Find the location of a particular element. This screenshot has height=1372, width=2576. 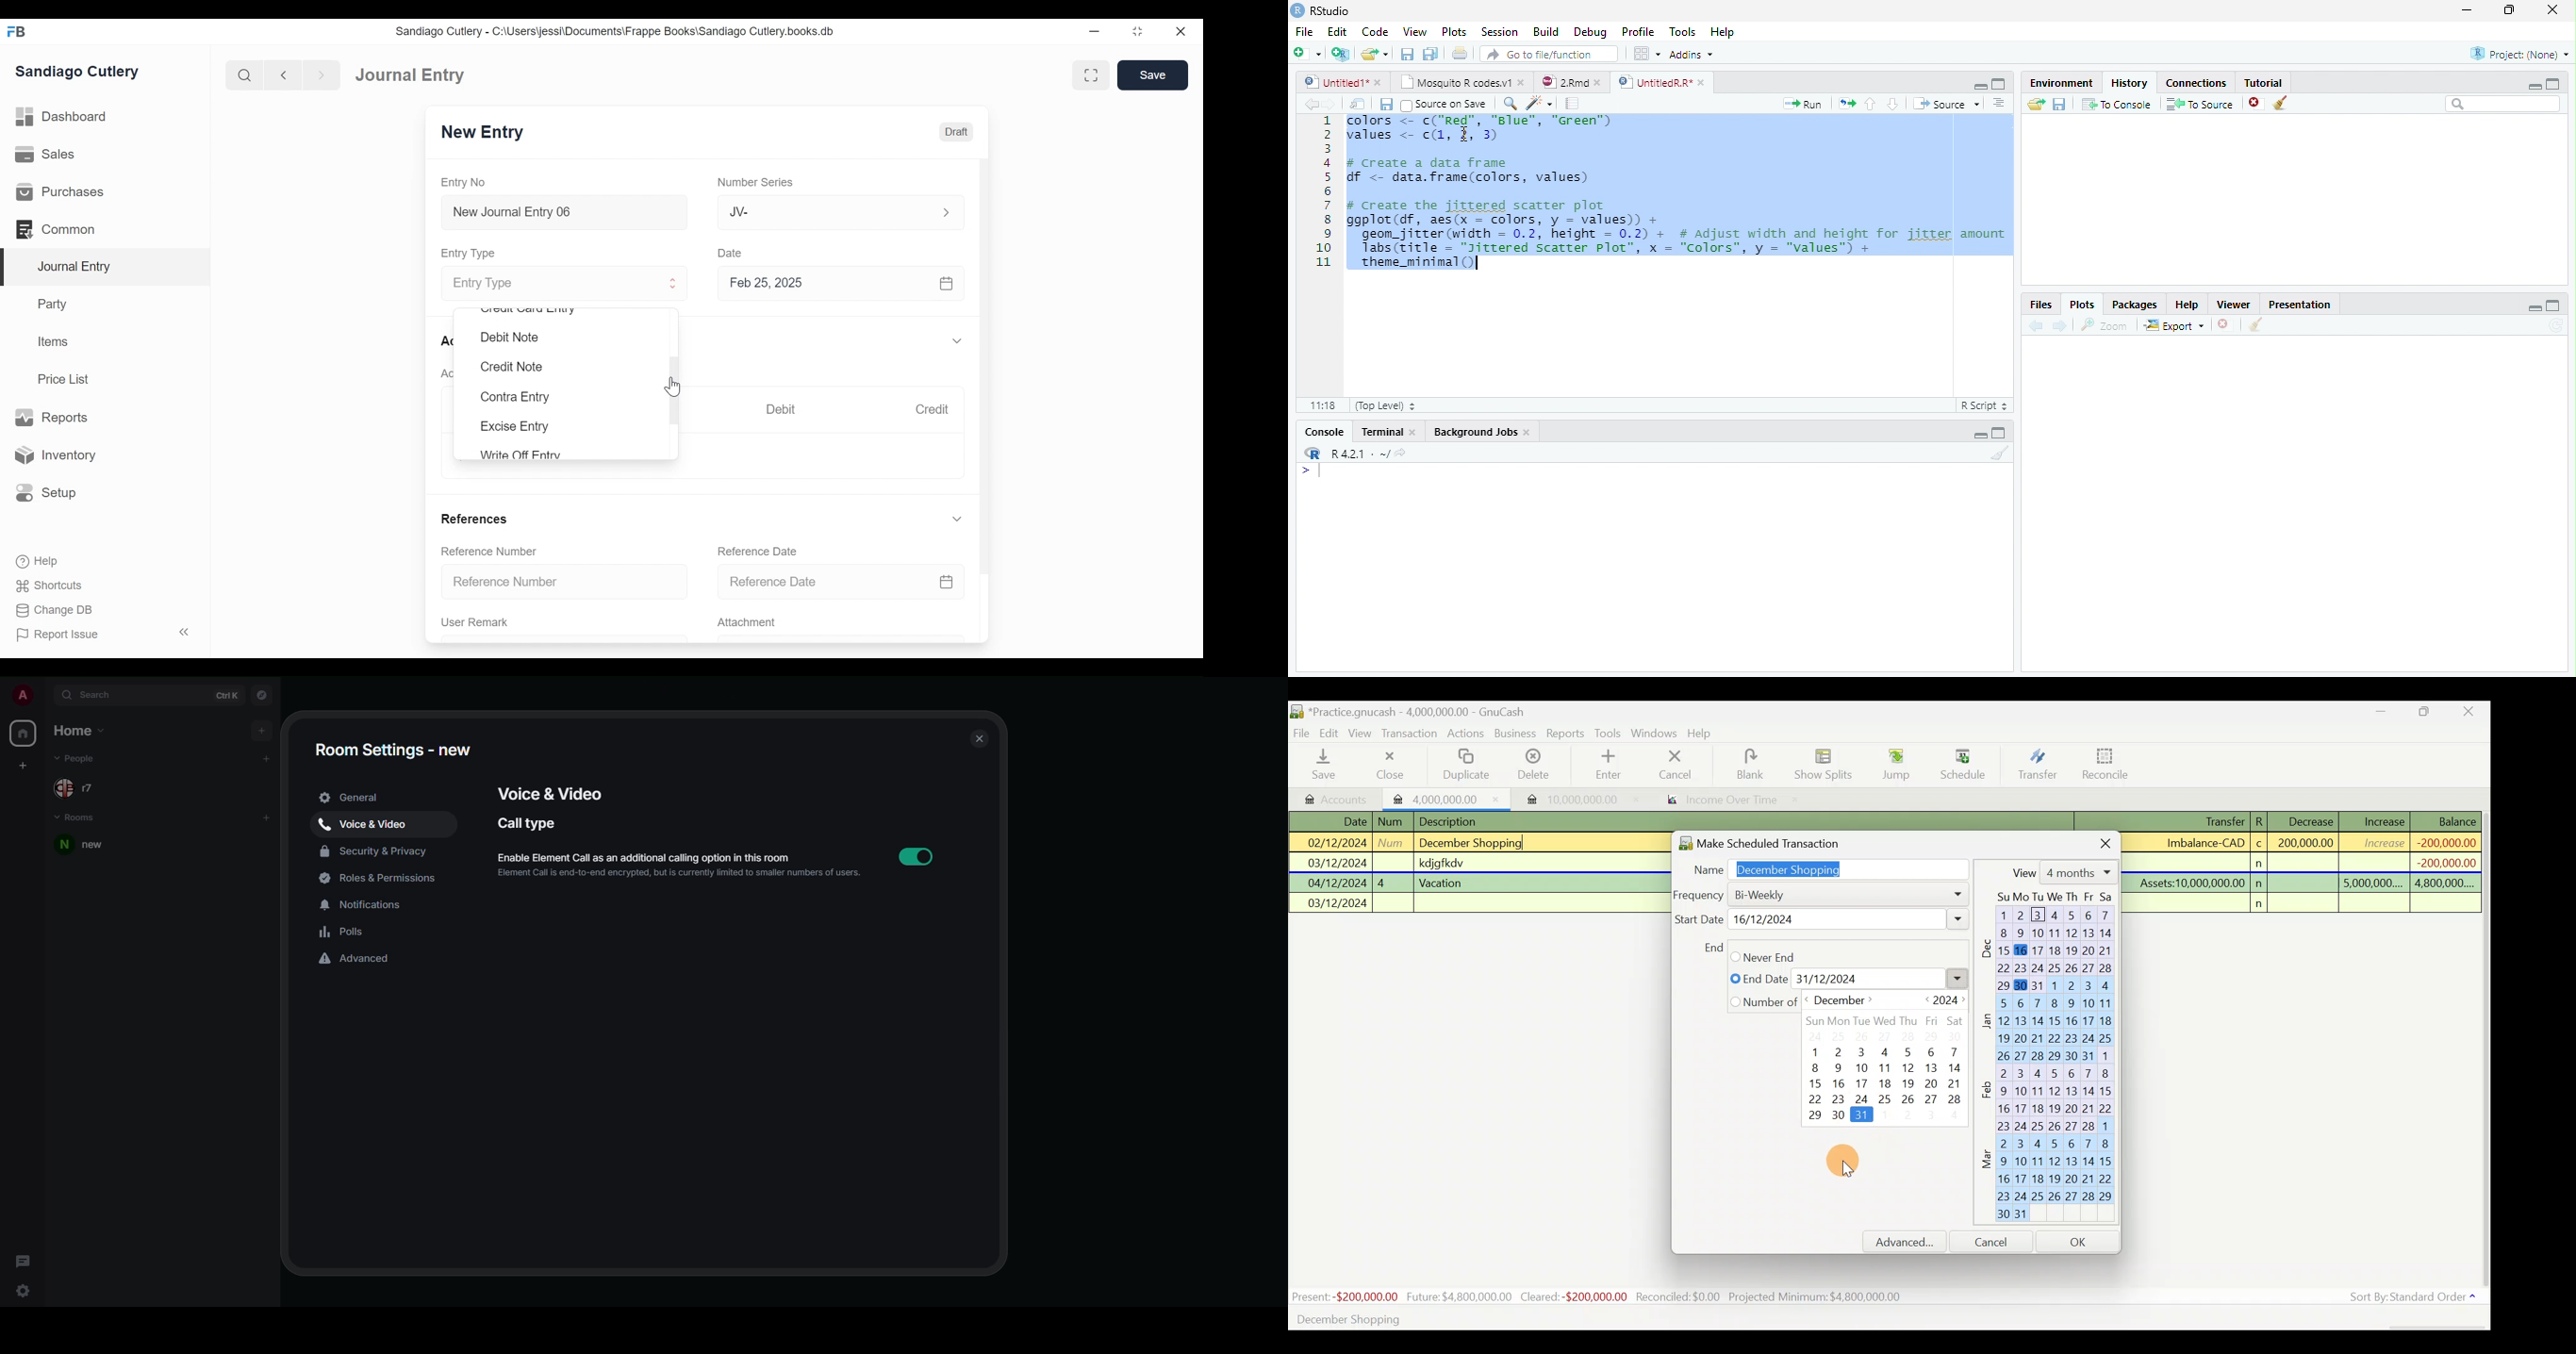

cursor is located at coordinates (1464, 134).